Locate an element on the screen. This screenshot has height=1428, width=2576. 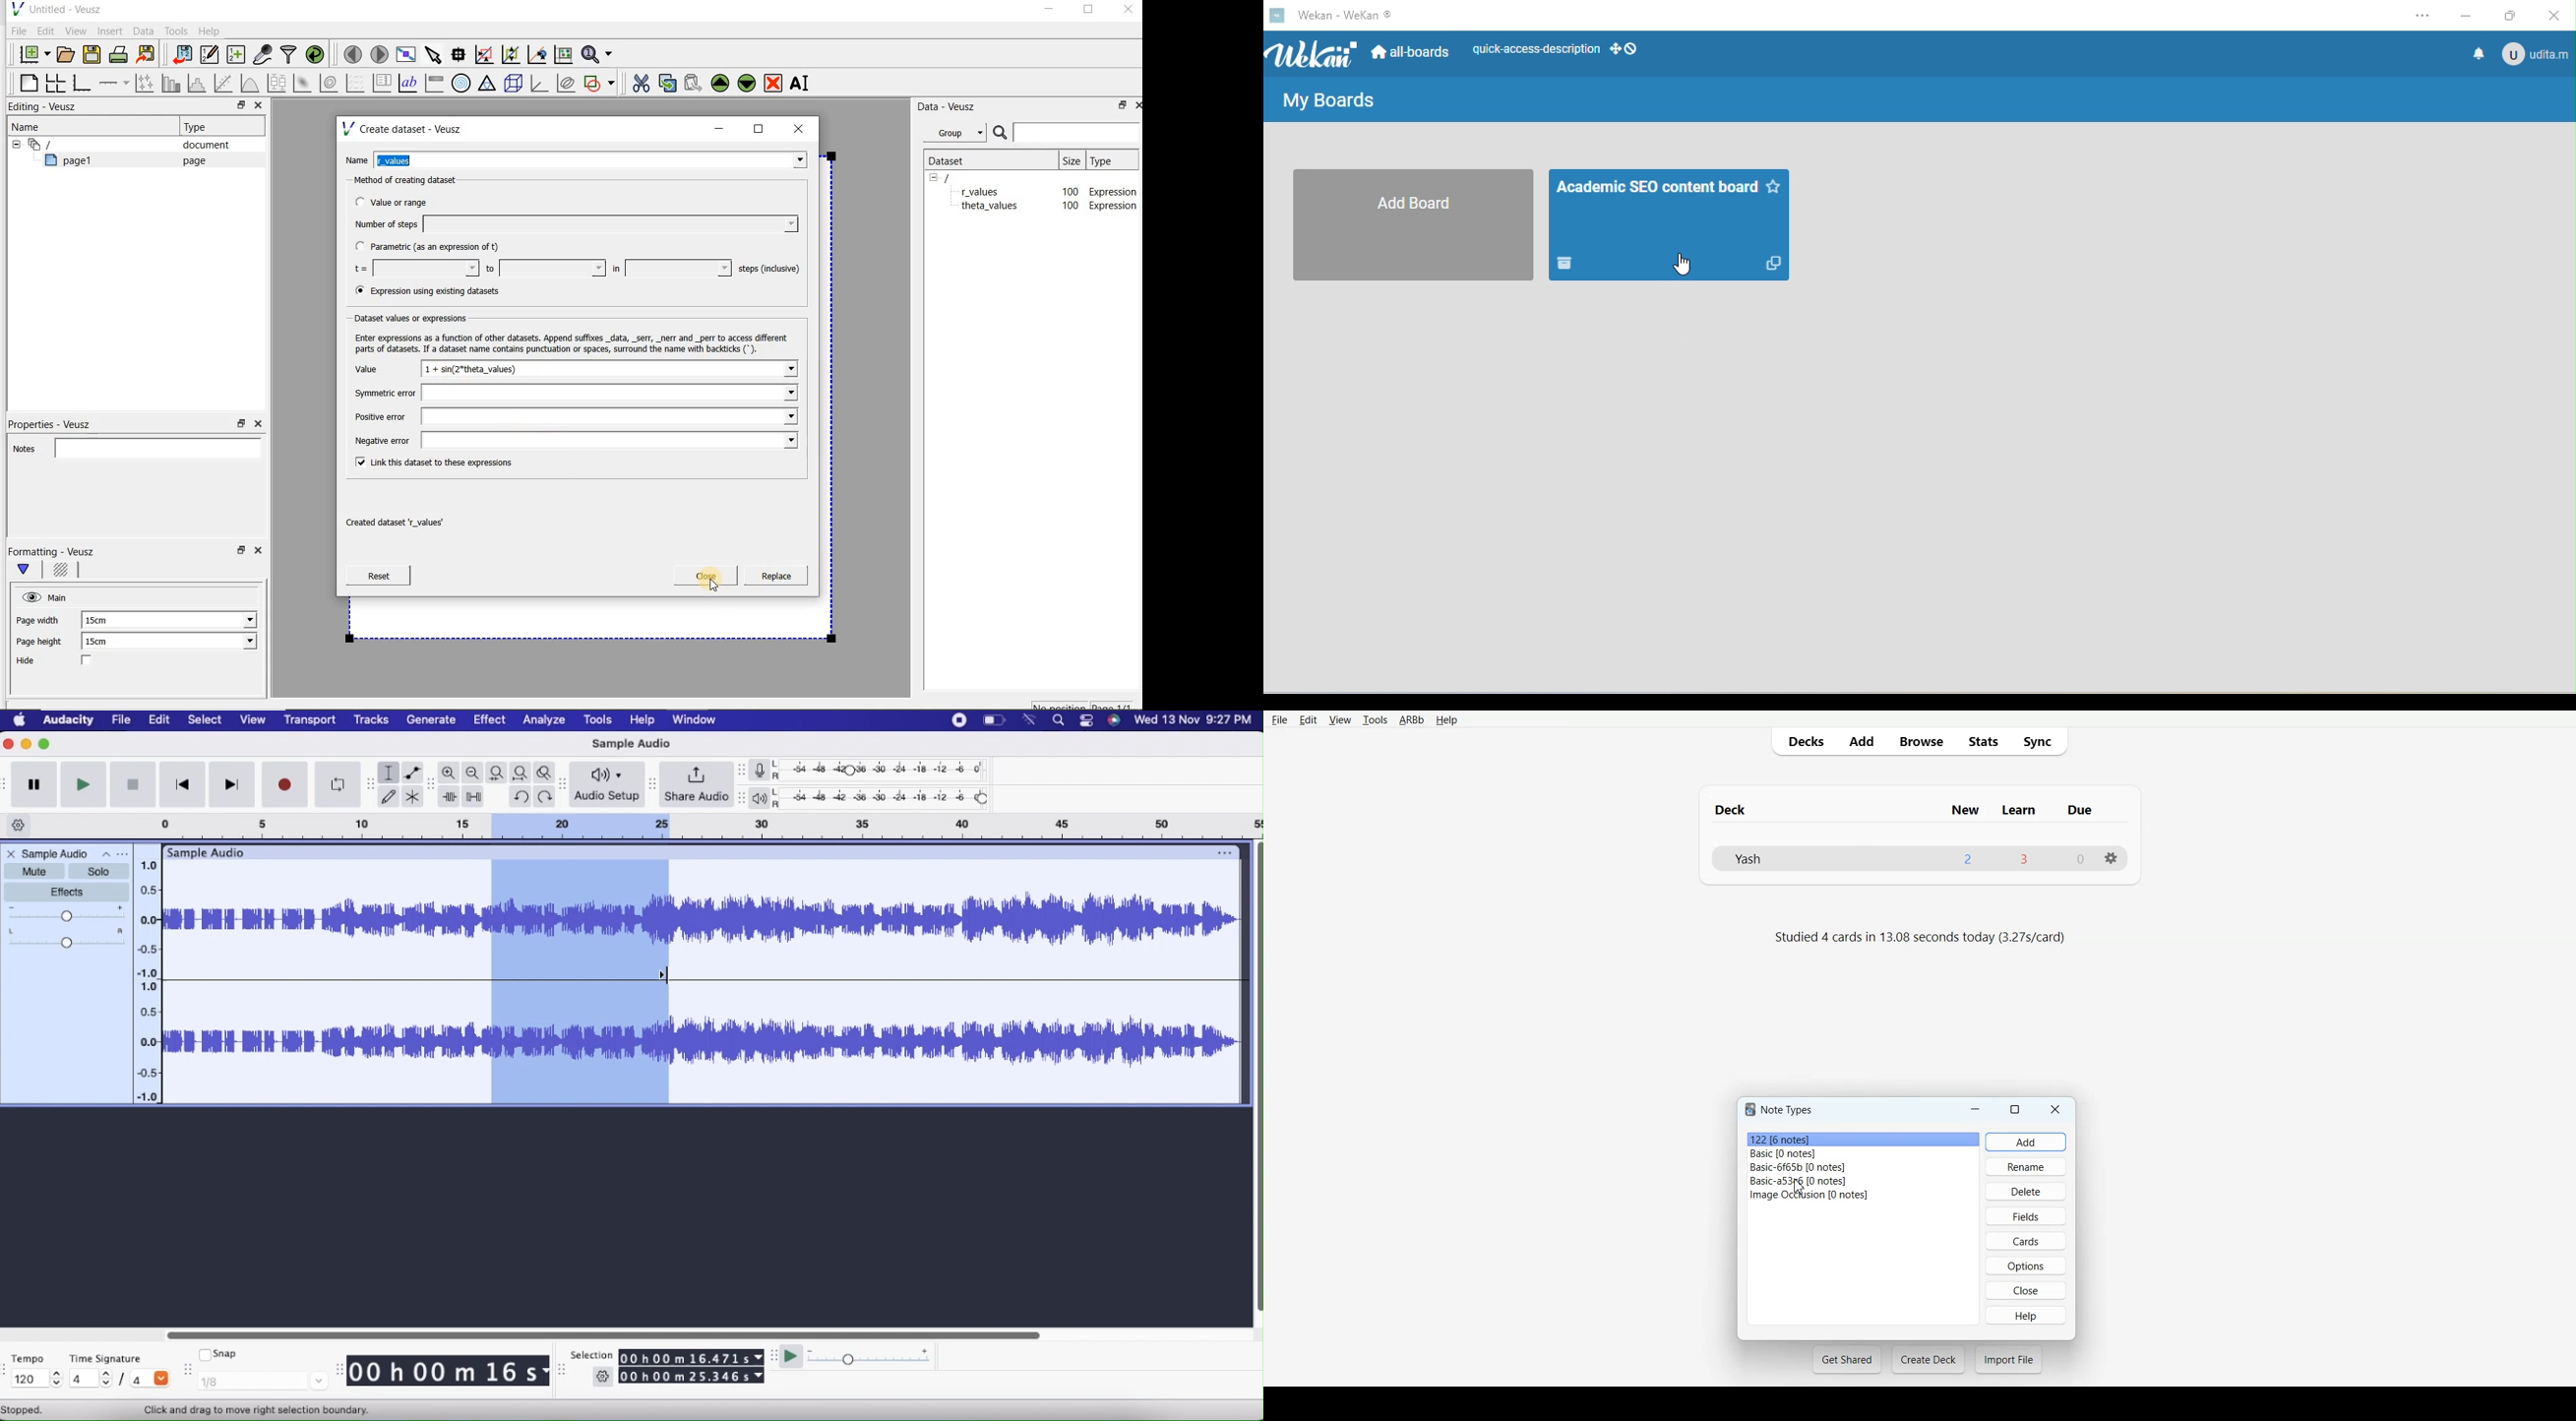
page1/1 is located at coordinates (1118, 705).